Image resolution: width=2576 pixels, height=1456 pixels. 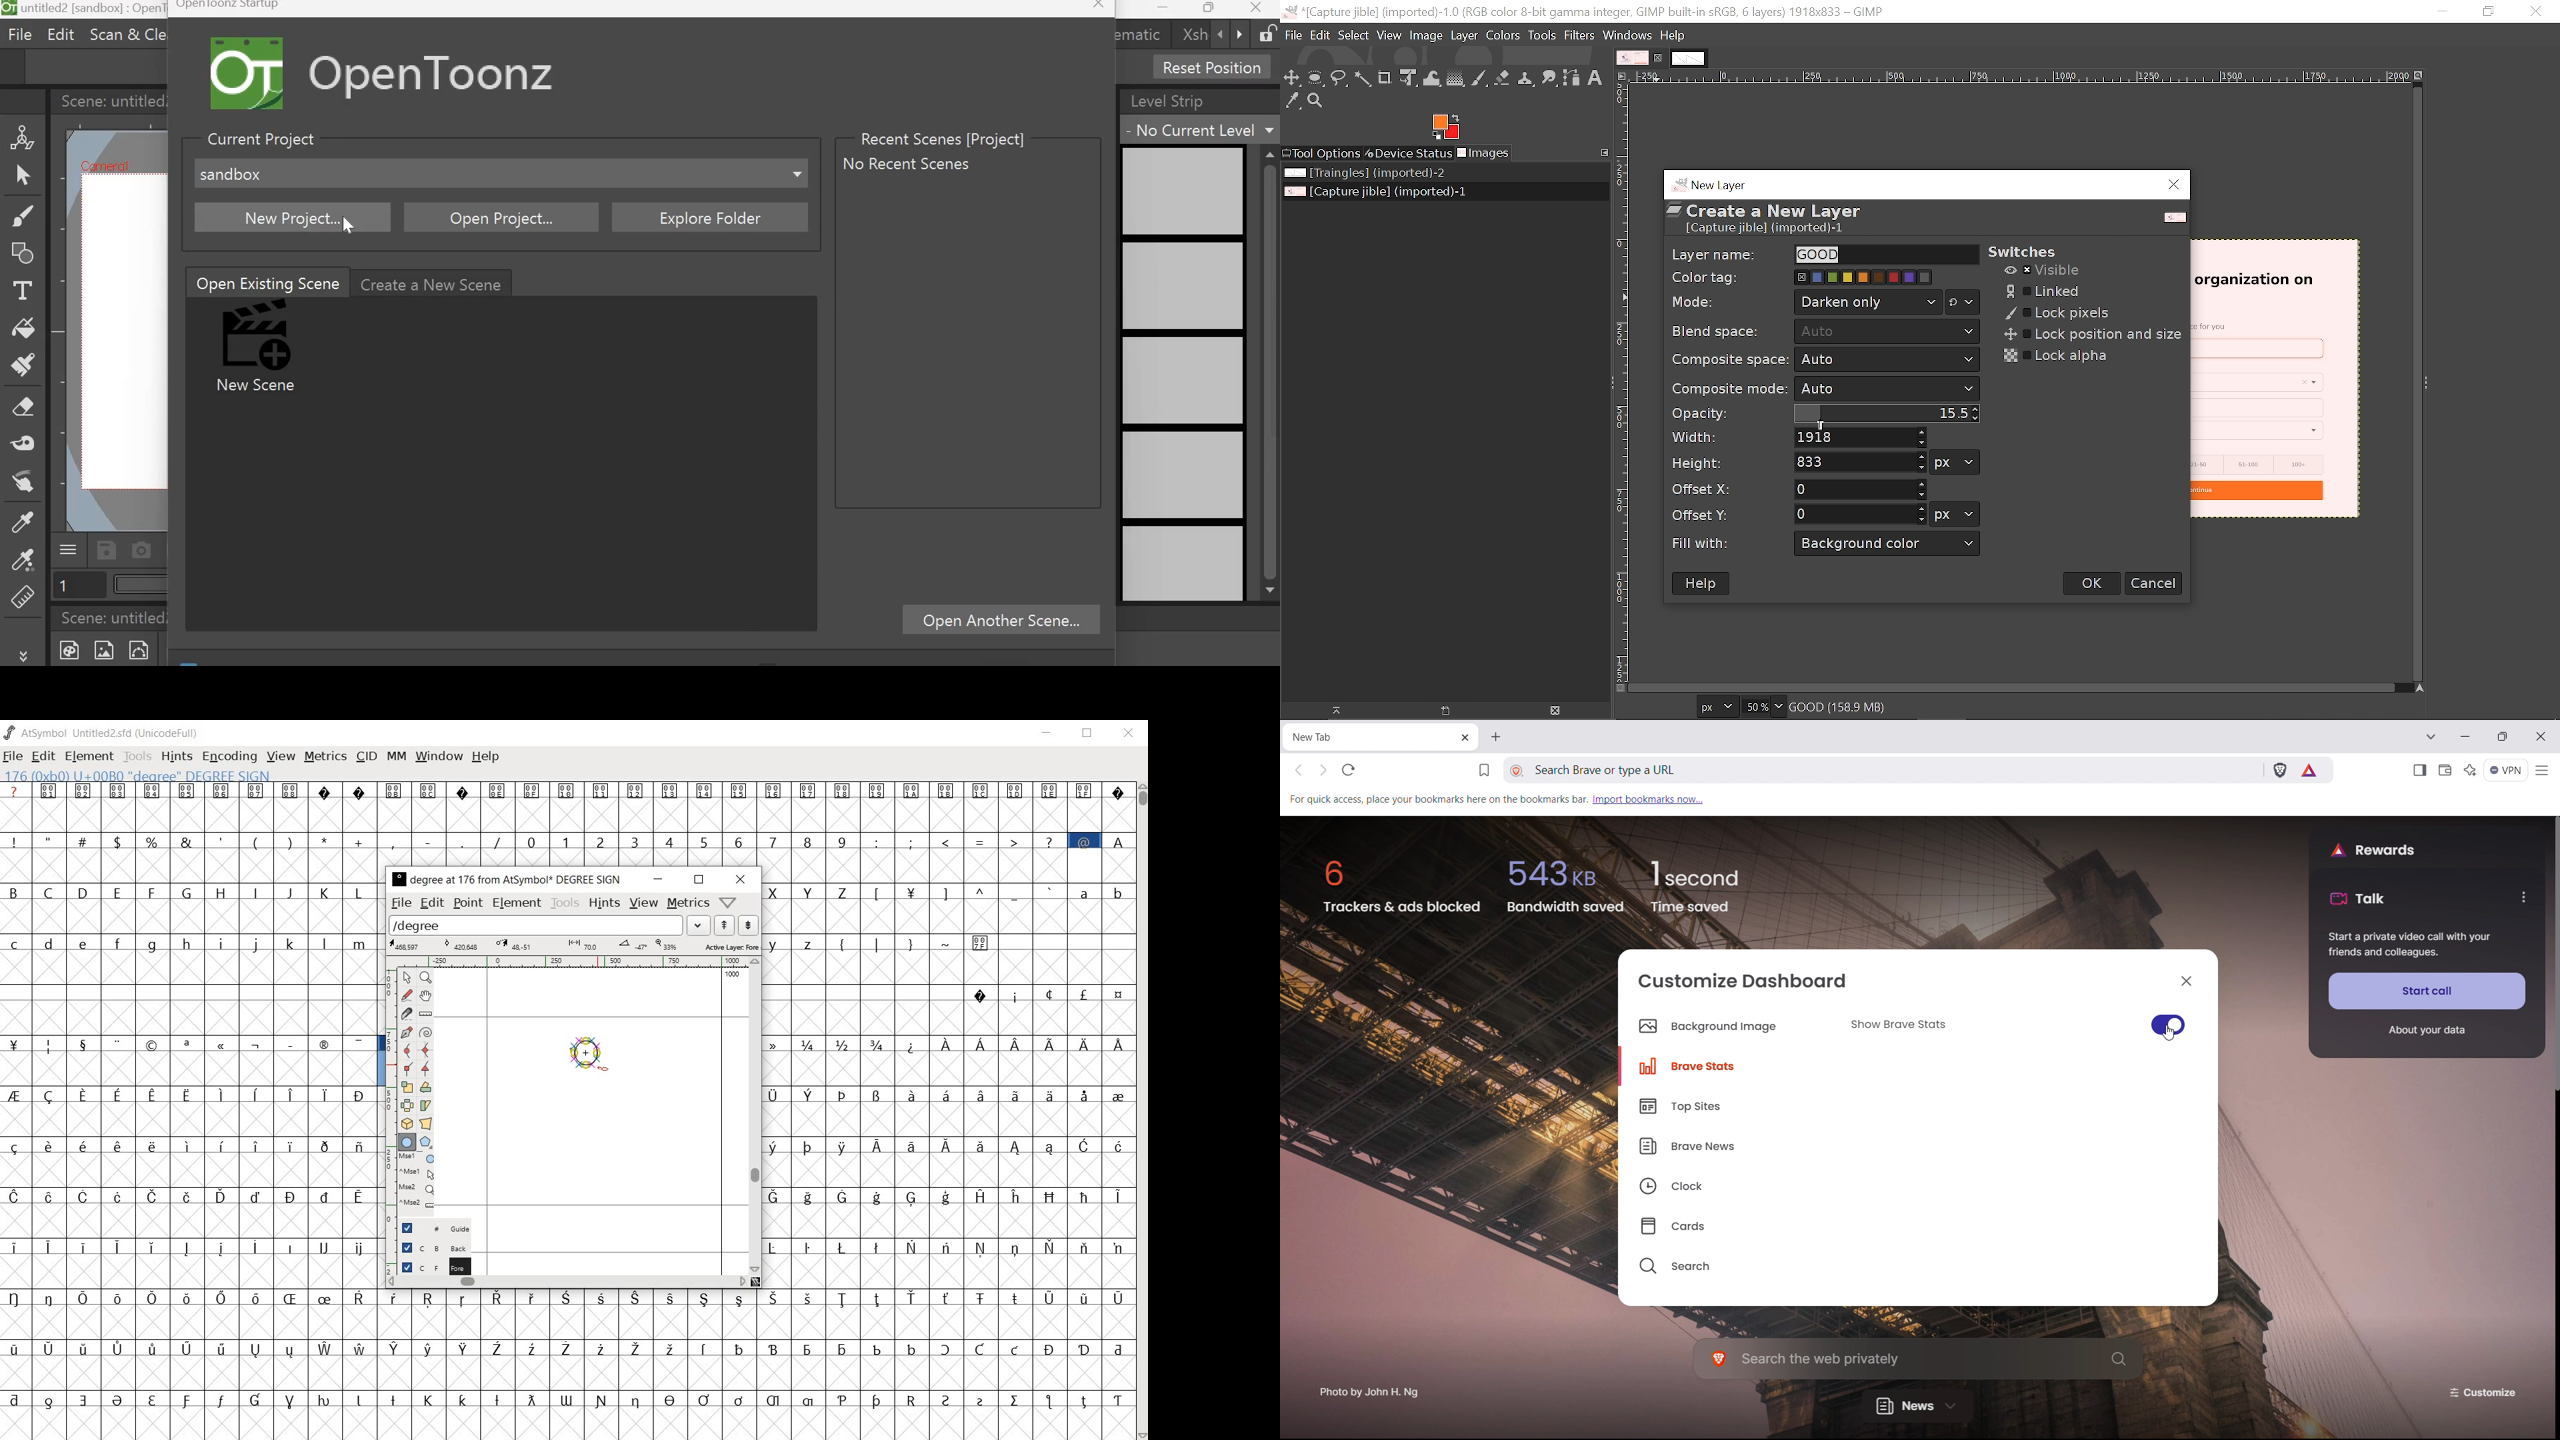 What do you see at coordinates (755, 1372) in the screenshot?
I see `empty glyph slots` at bounding box center [755, 1372].